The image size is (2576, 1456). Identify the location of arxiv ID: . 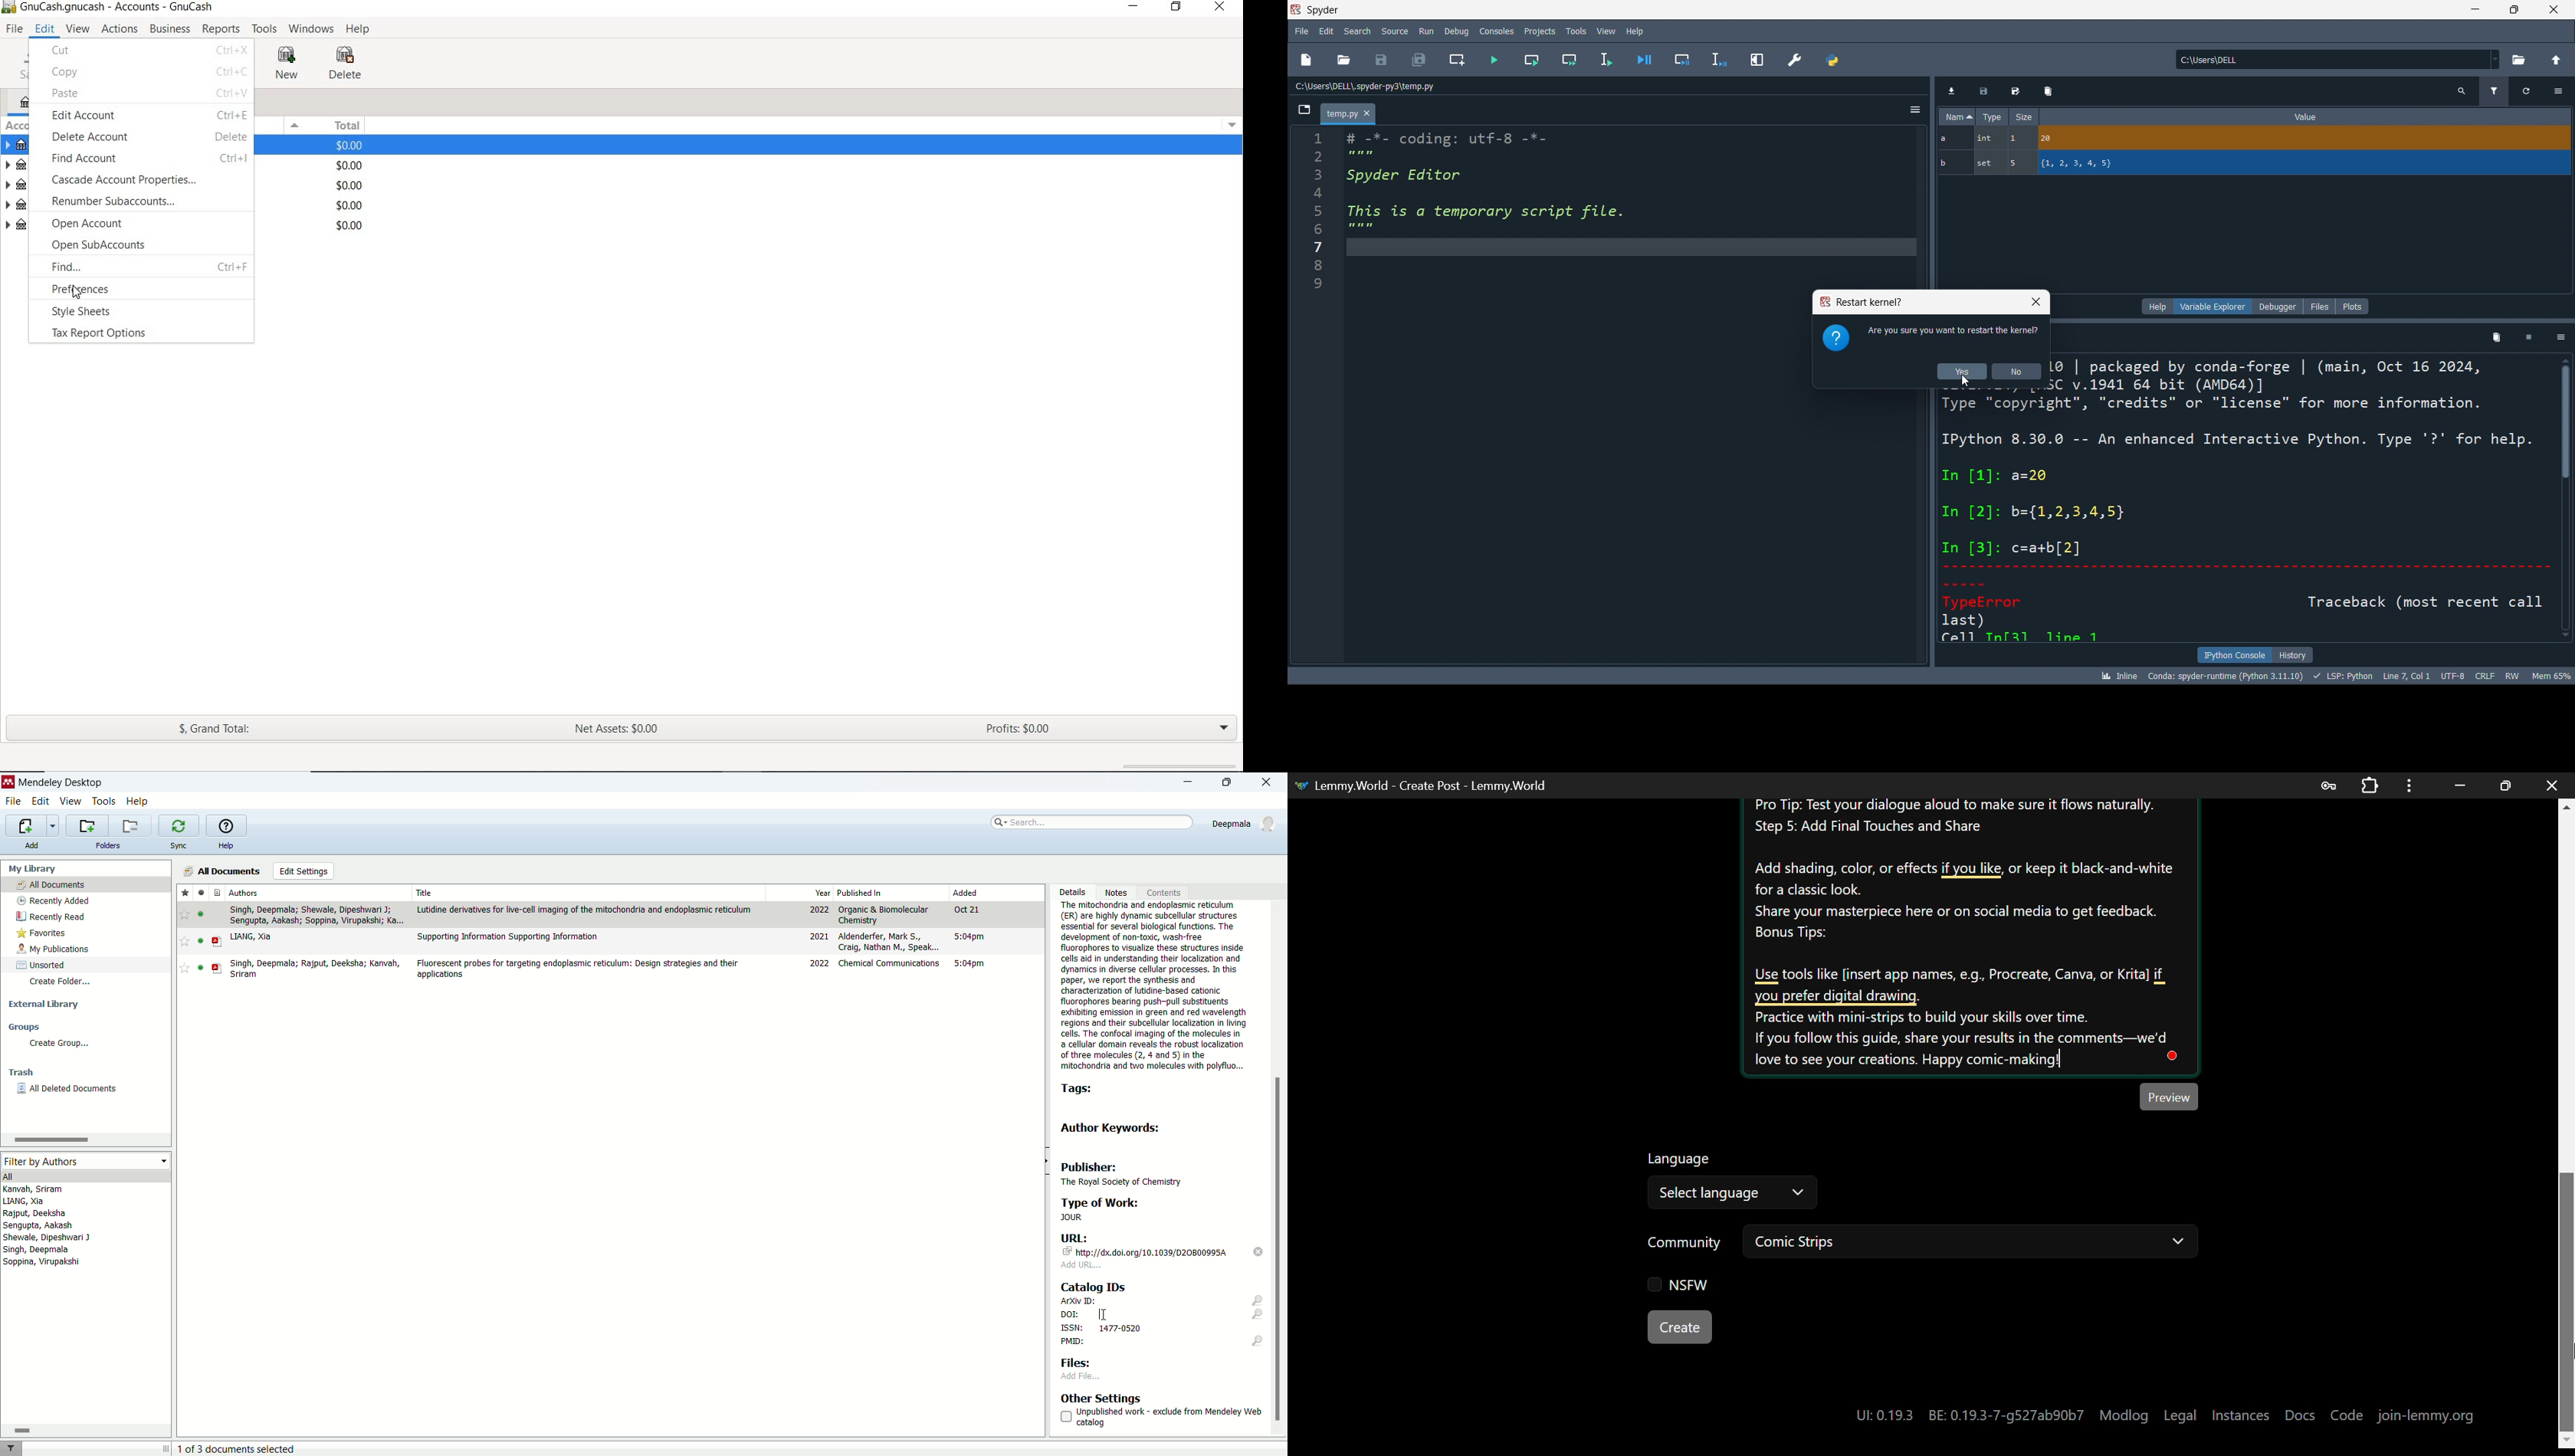
(1161, 1301).